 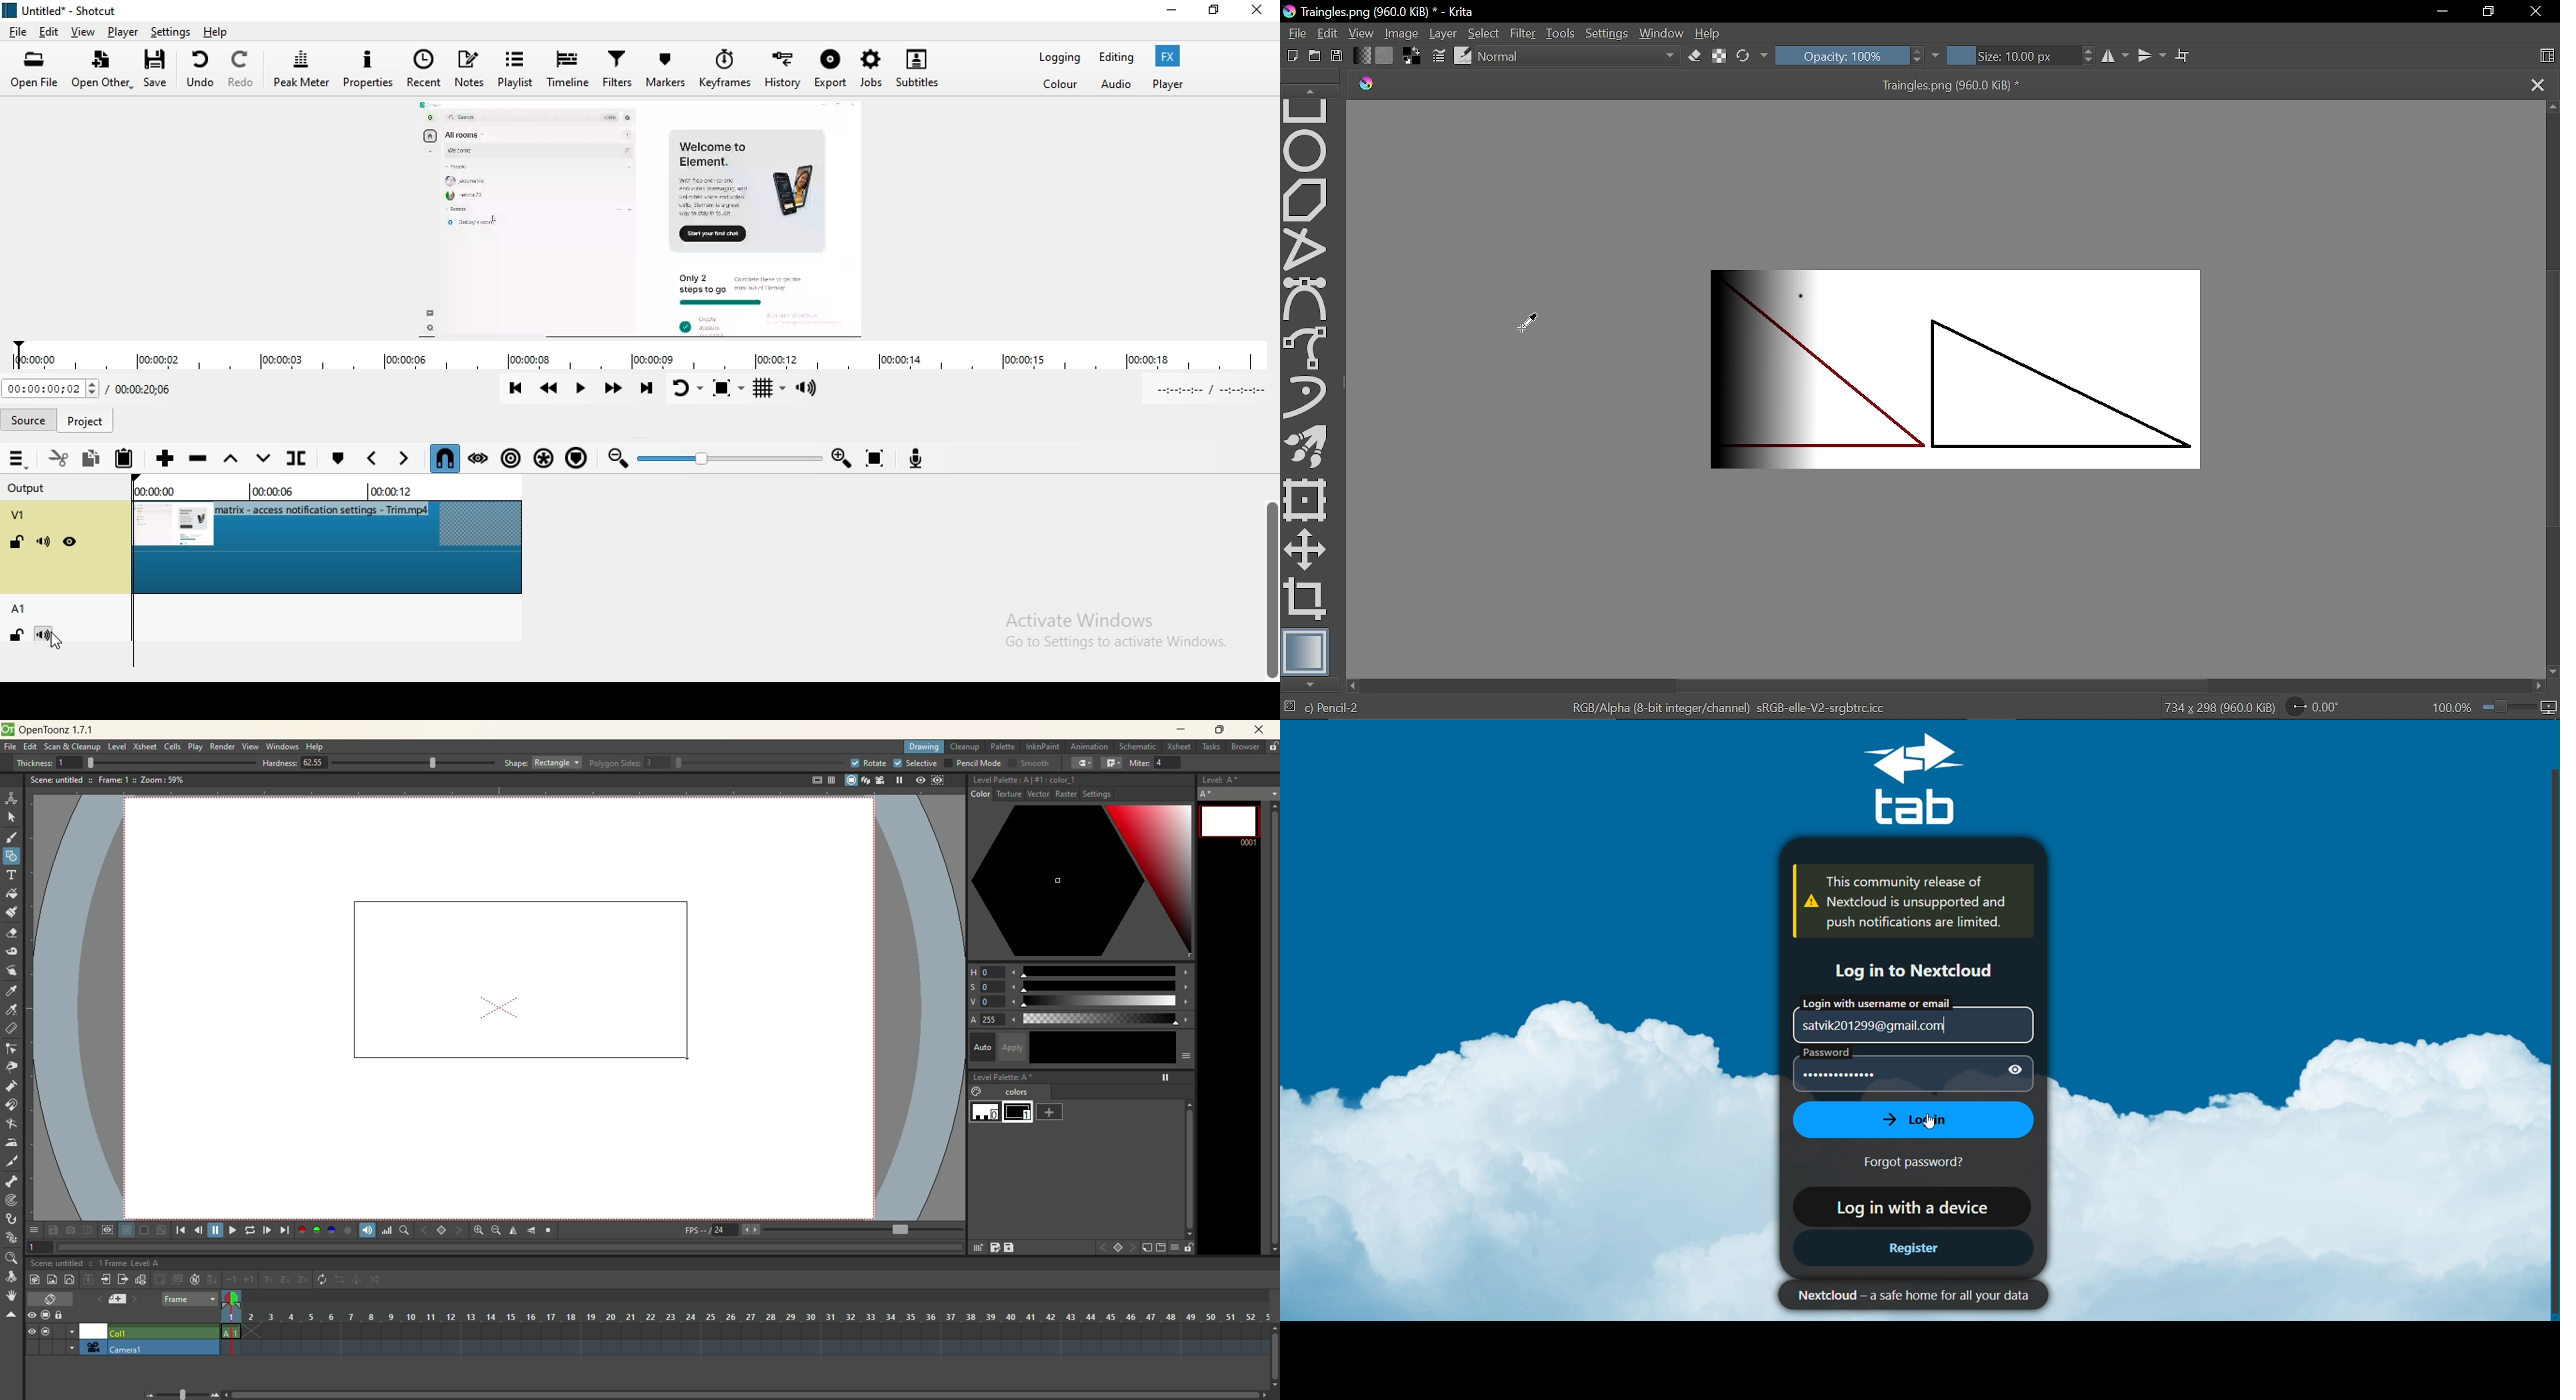 I want to click on Scroll bar, so click(x=2550, y=1040).